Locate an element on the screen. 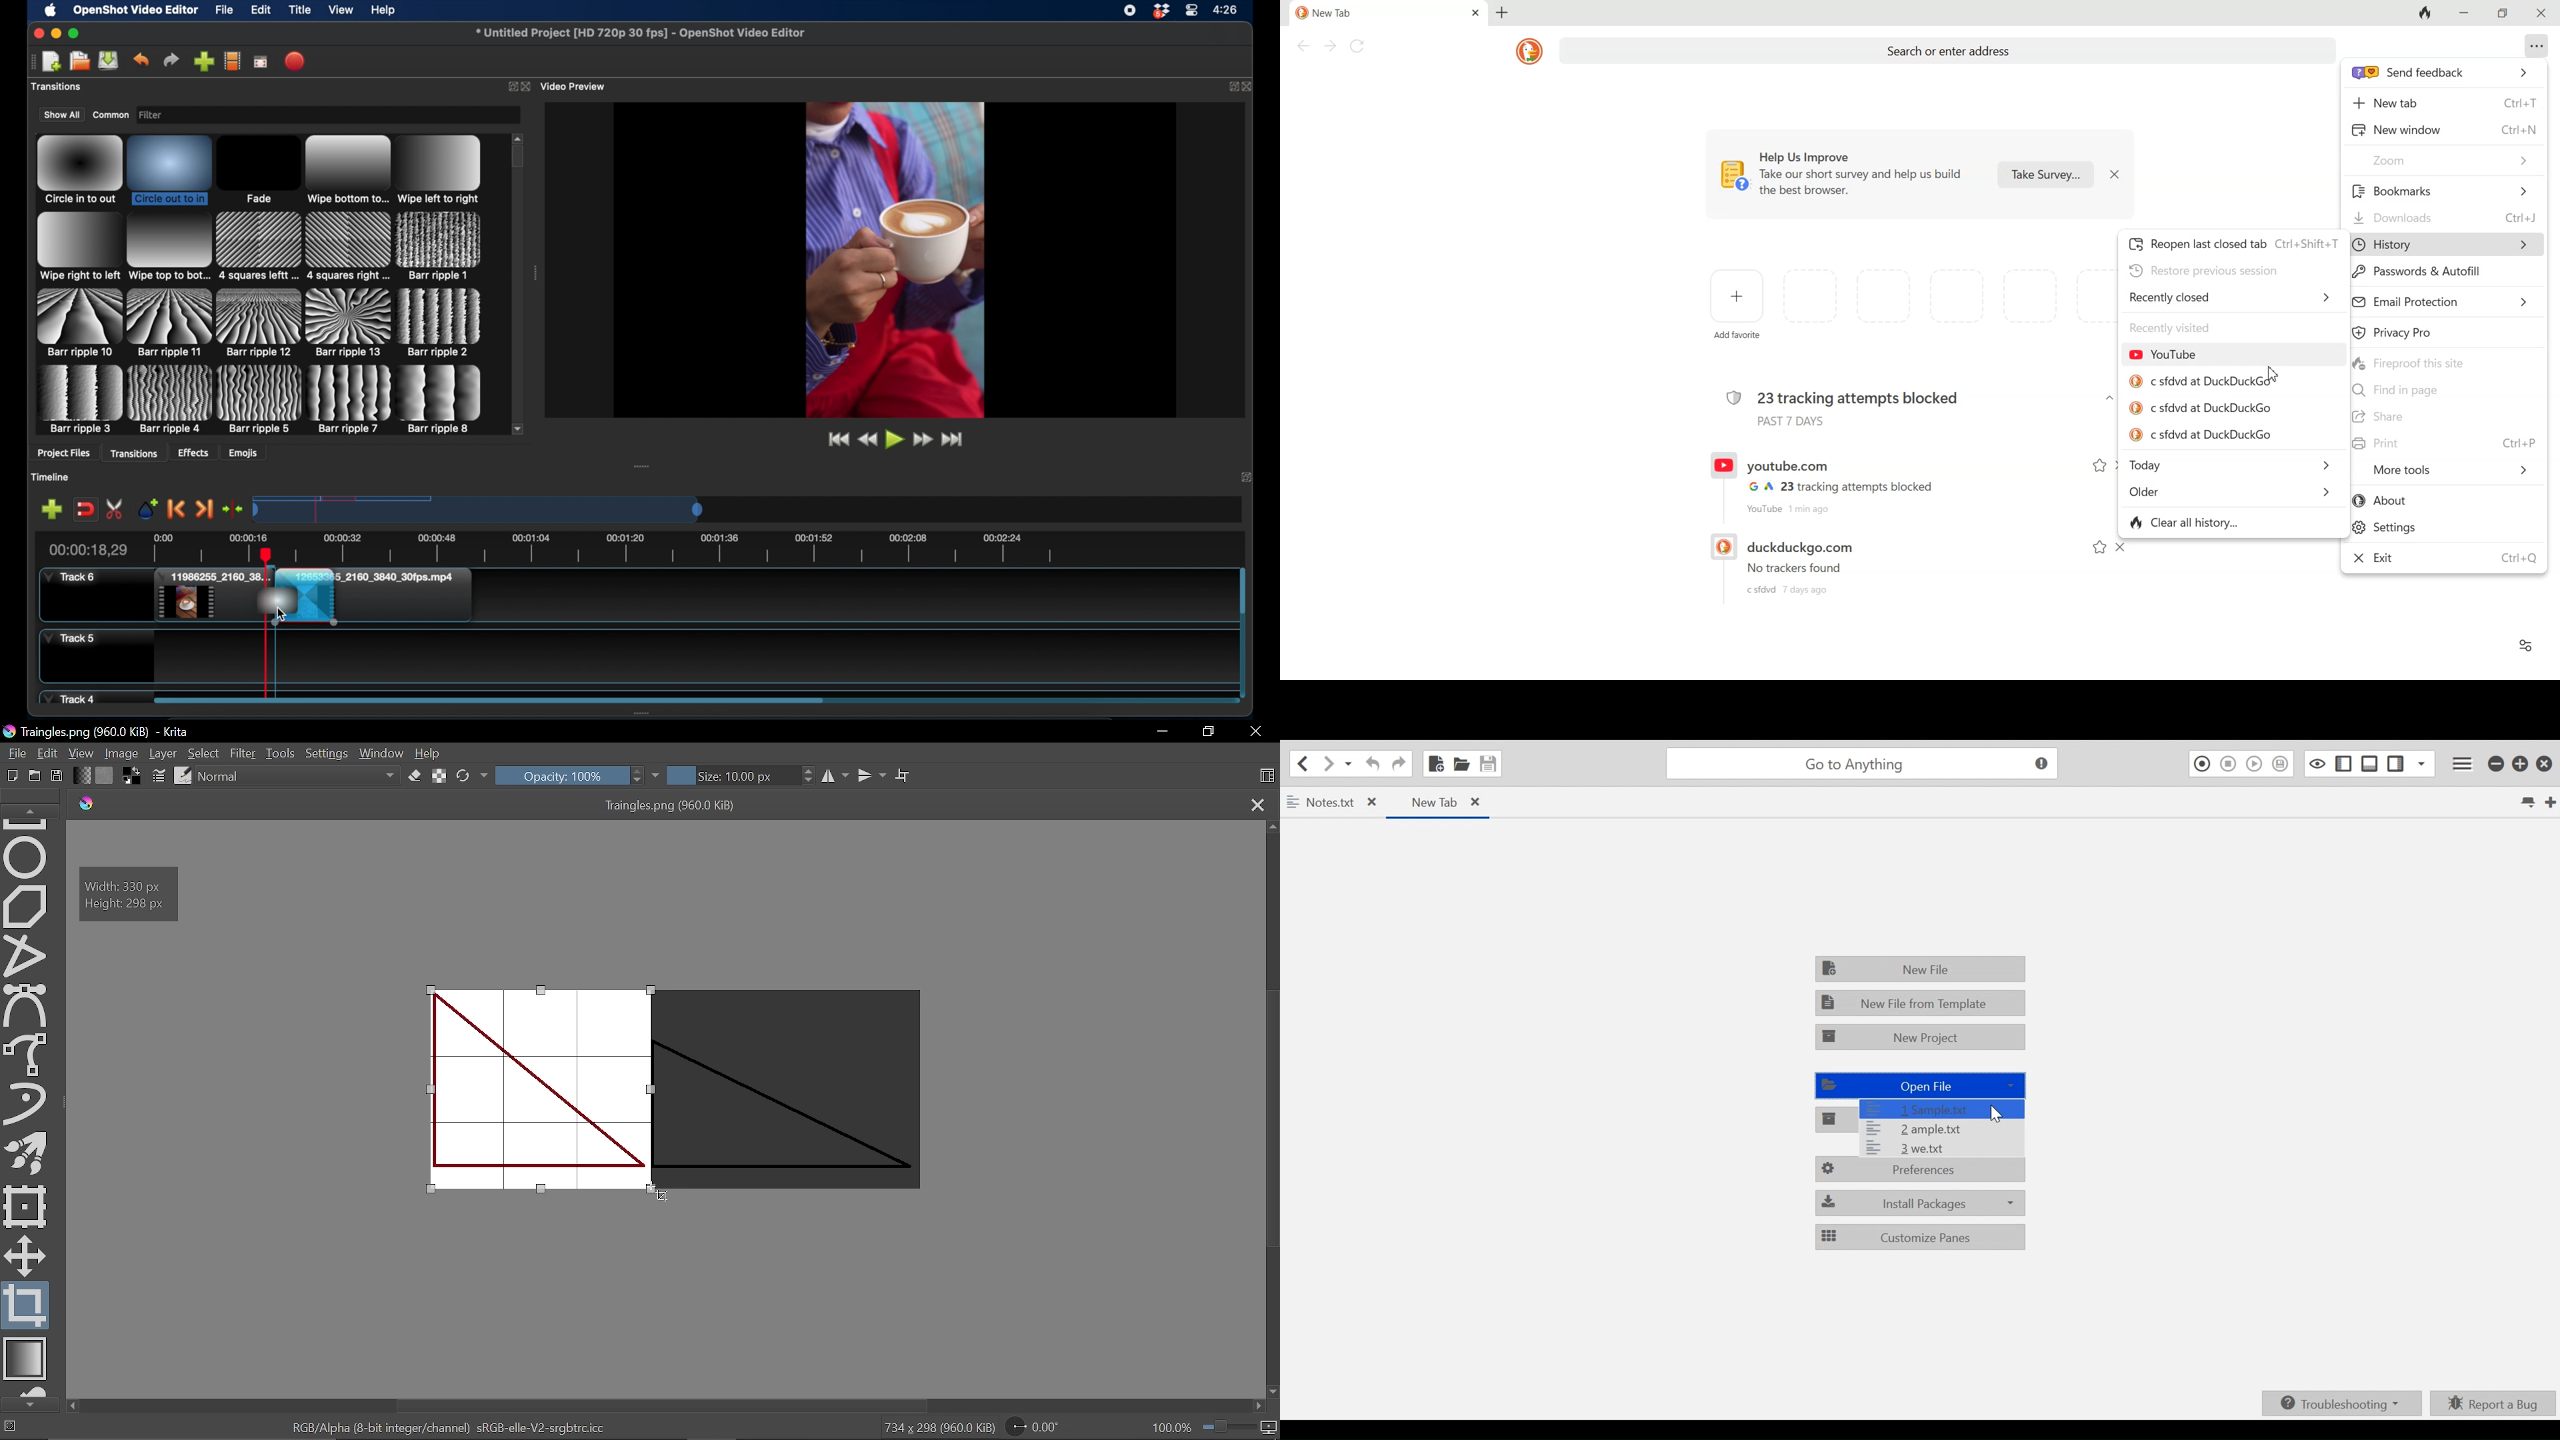 The width and height of the screenshot is (2576, 1456). transition is located at coordinates (440, 323).